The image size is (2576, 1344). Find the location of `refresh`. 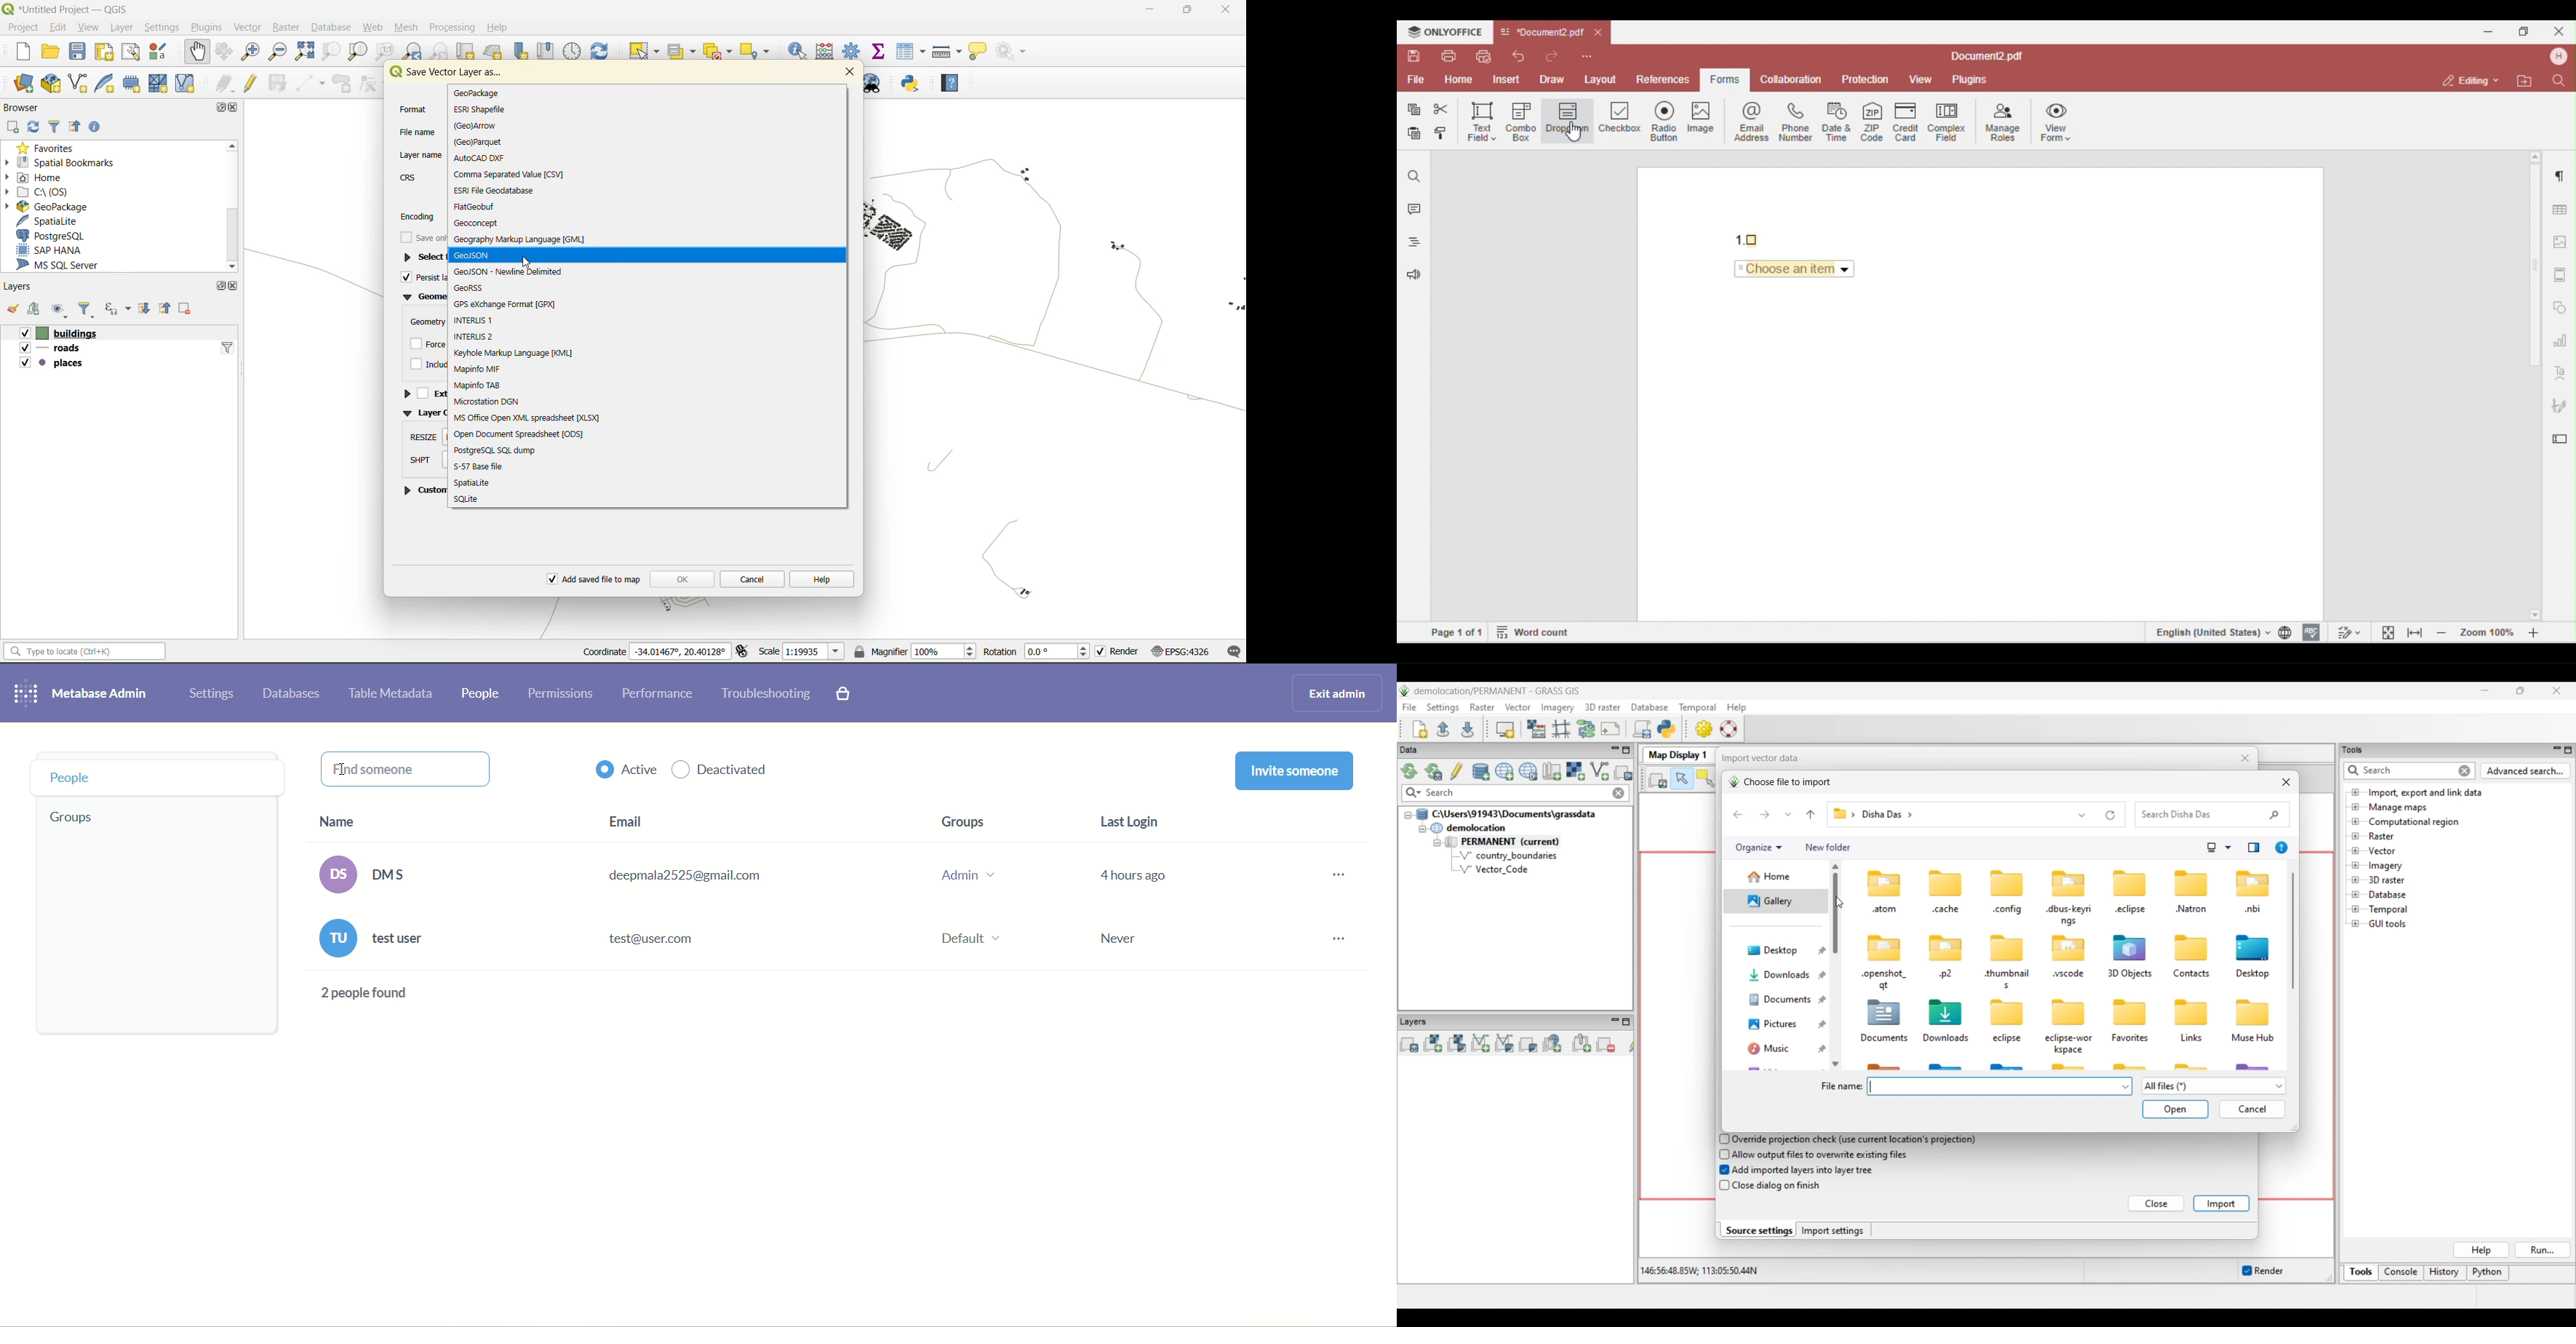

refresh is located at coordinates (36, 127).